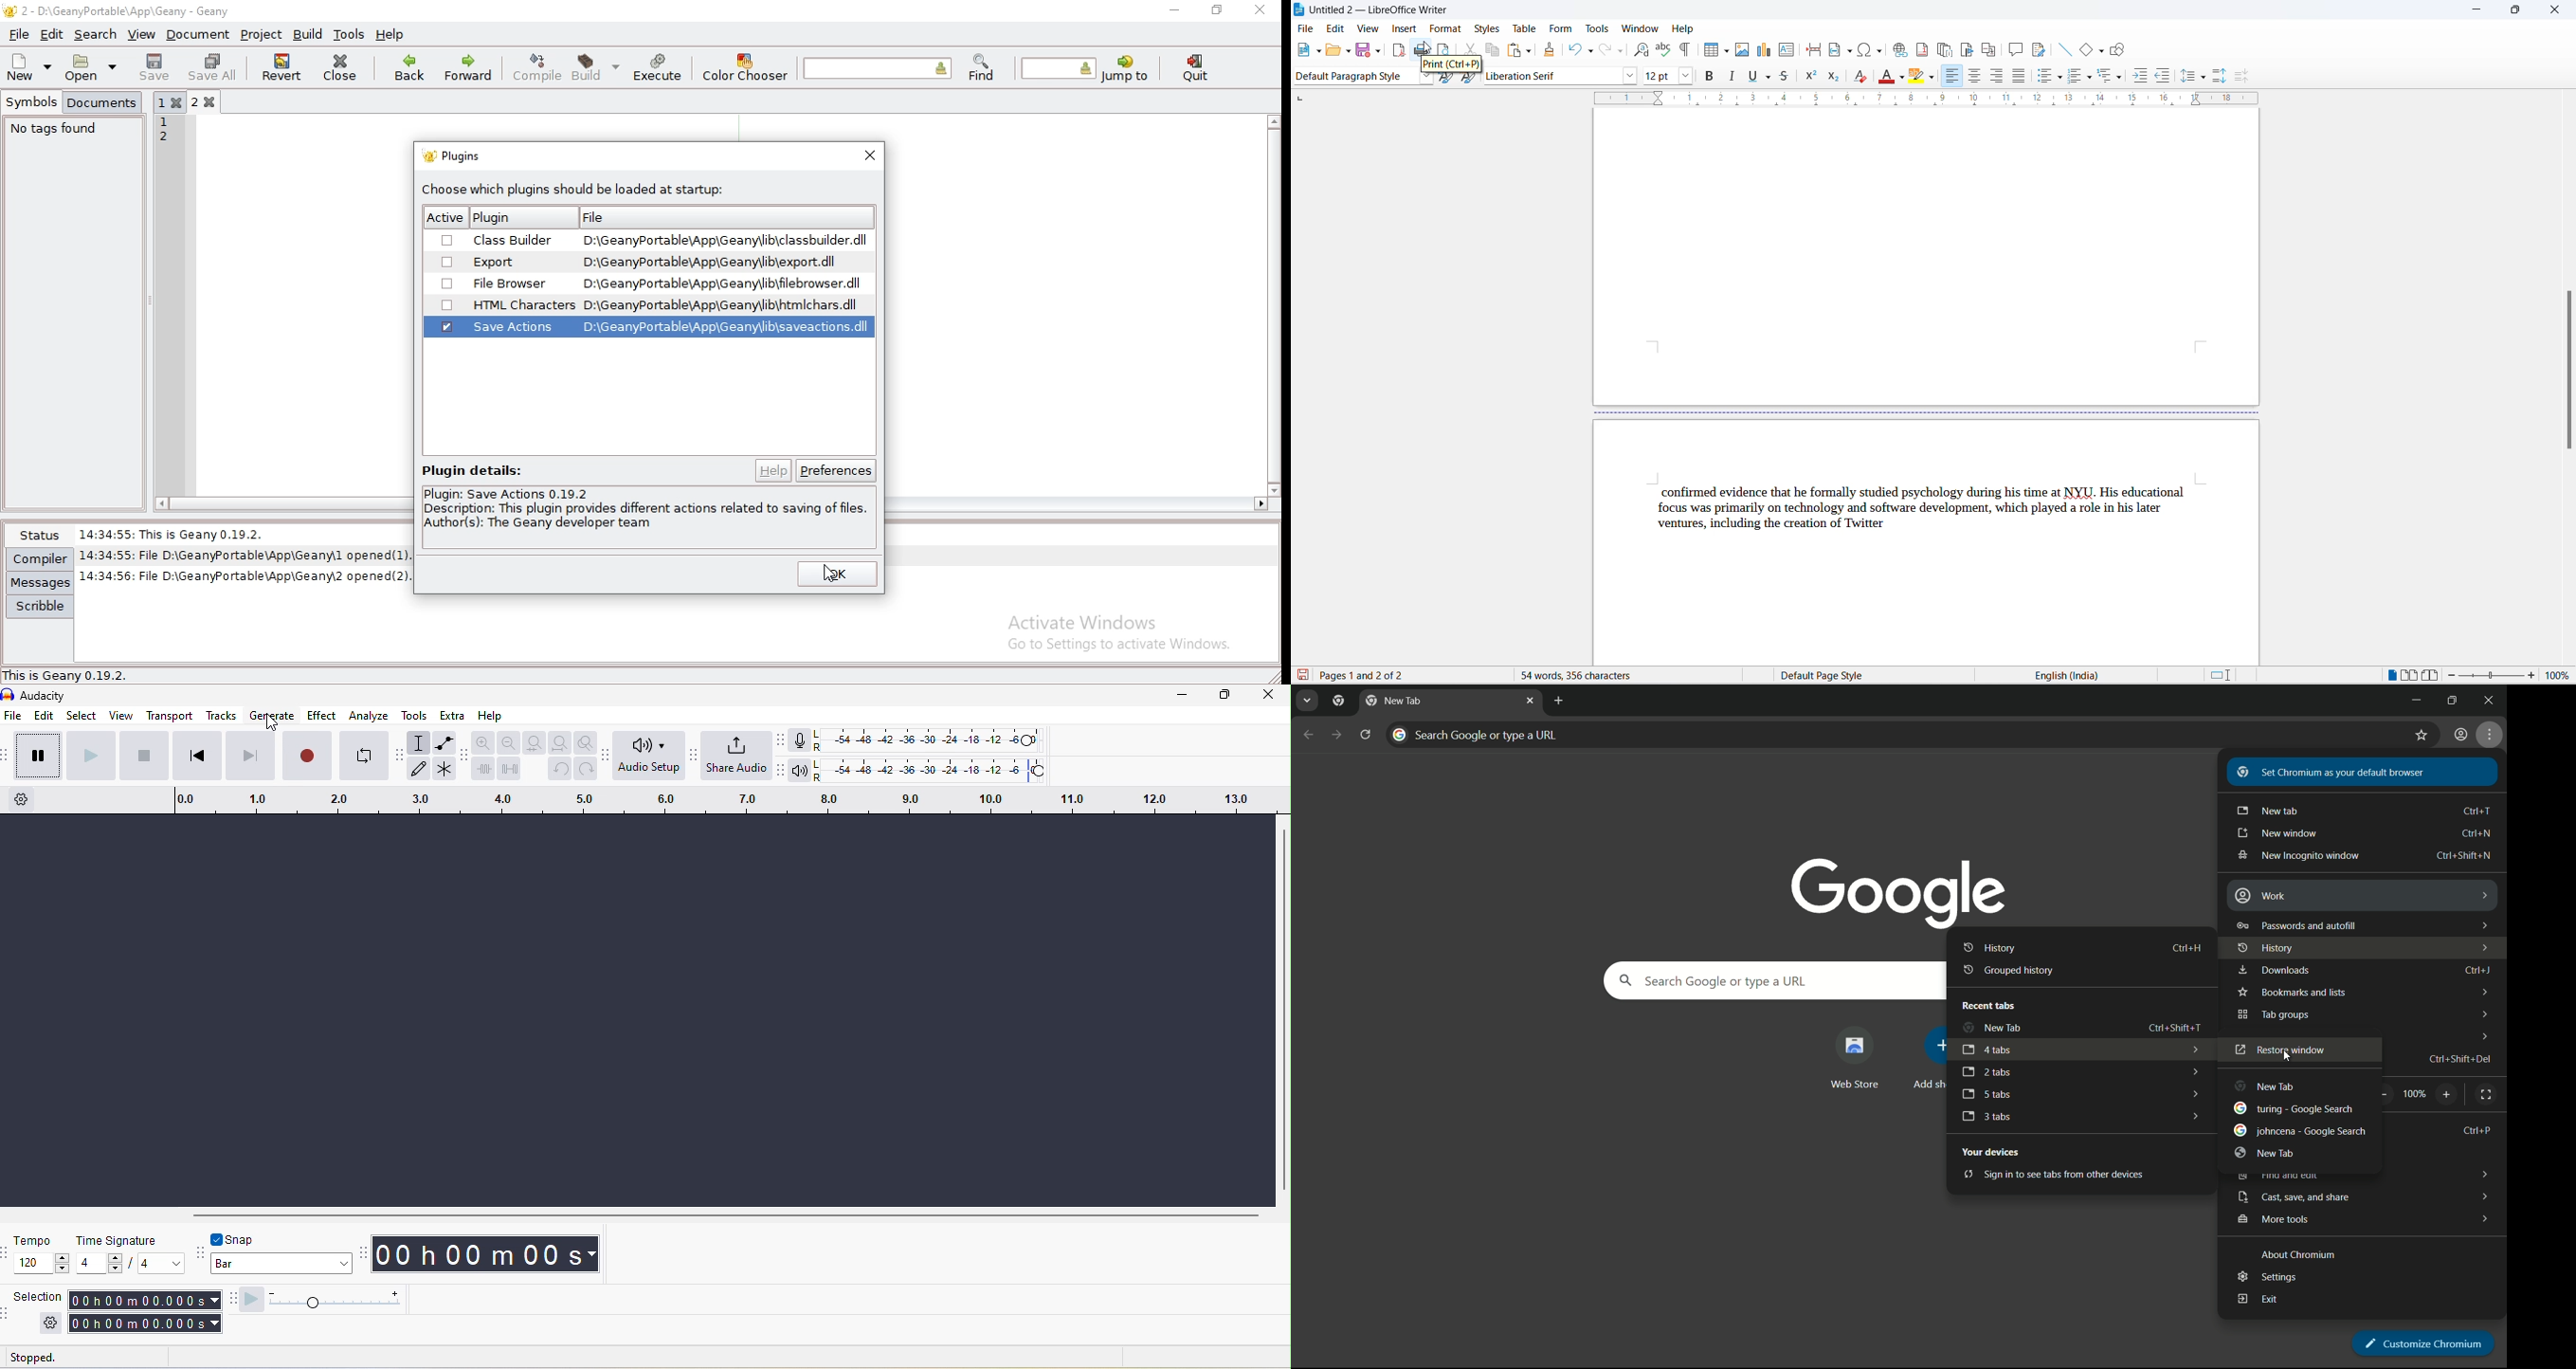 The image size is (2576, 1372). Describe the element at coordinates (2481, 948) in the screenshot. I see `dropdown arrows` at that location.